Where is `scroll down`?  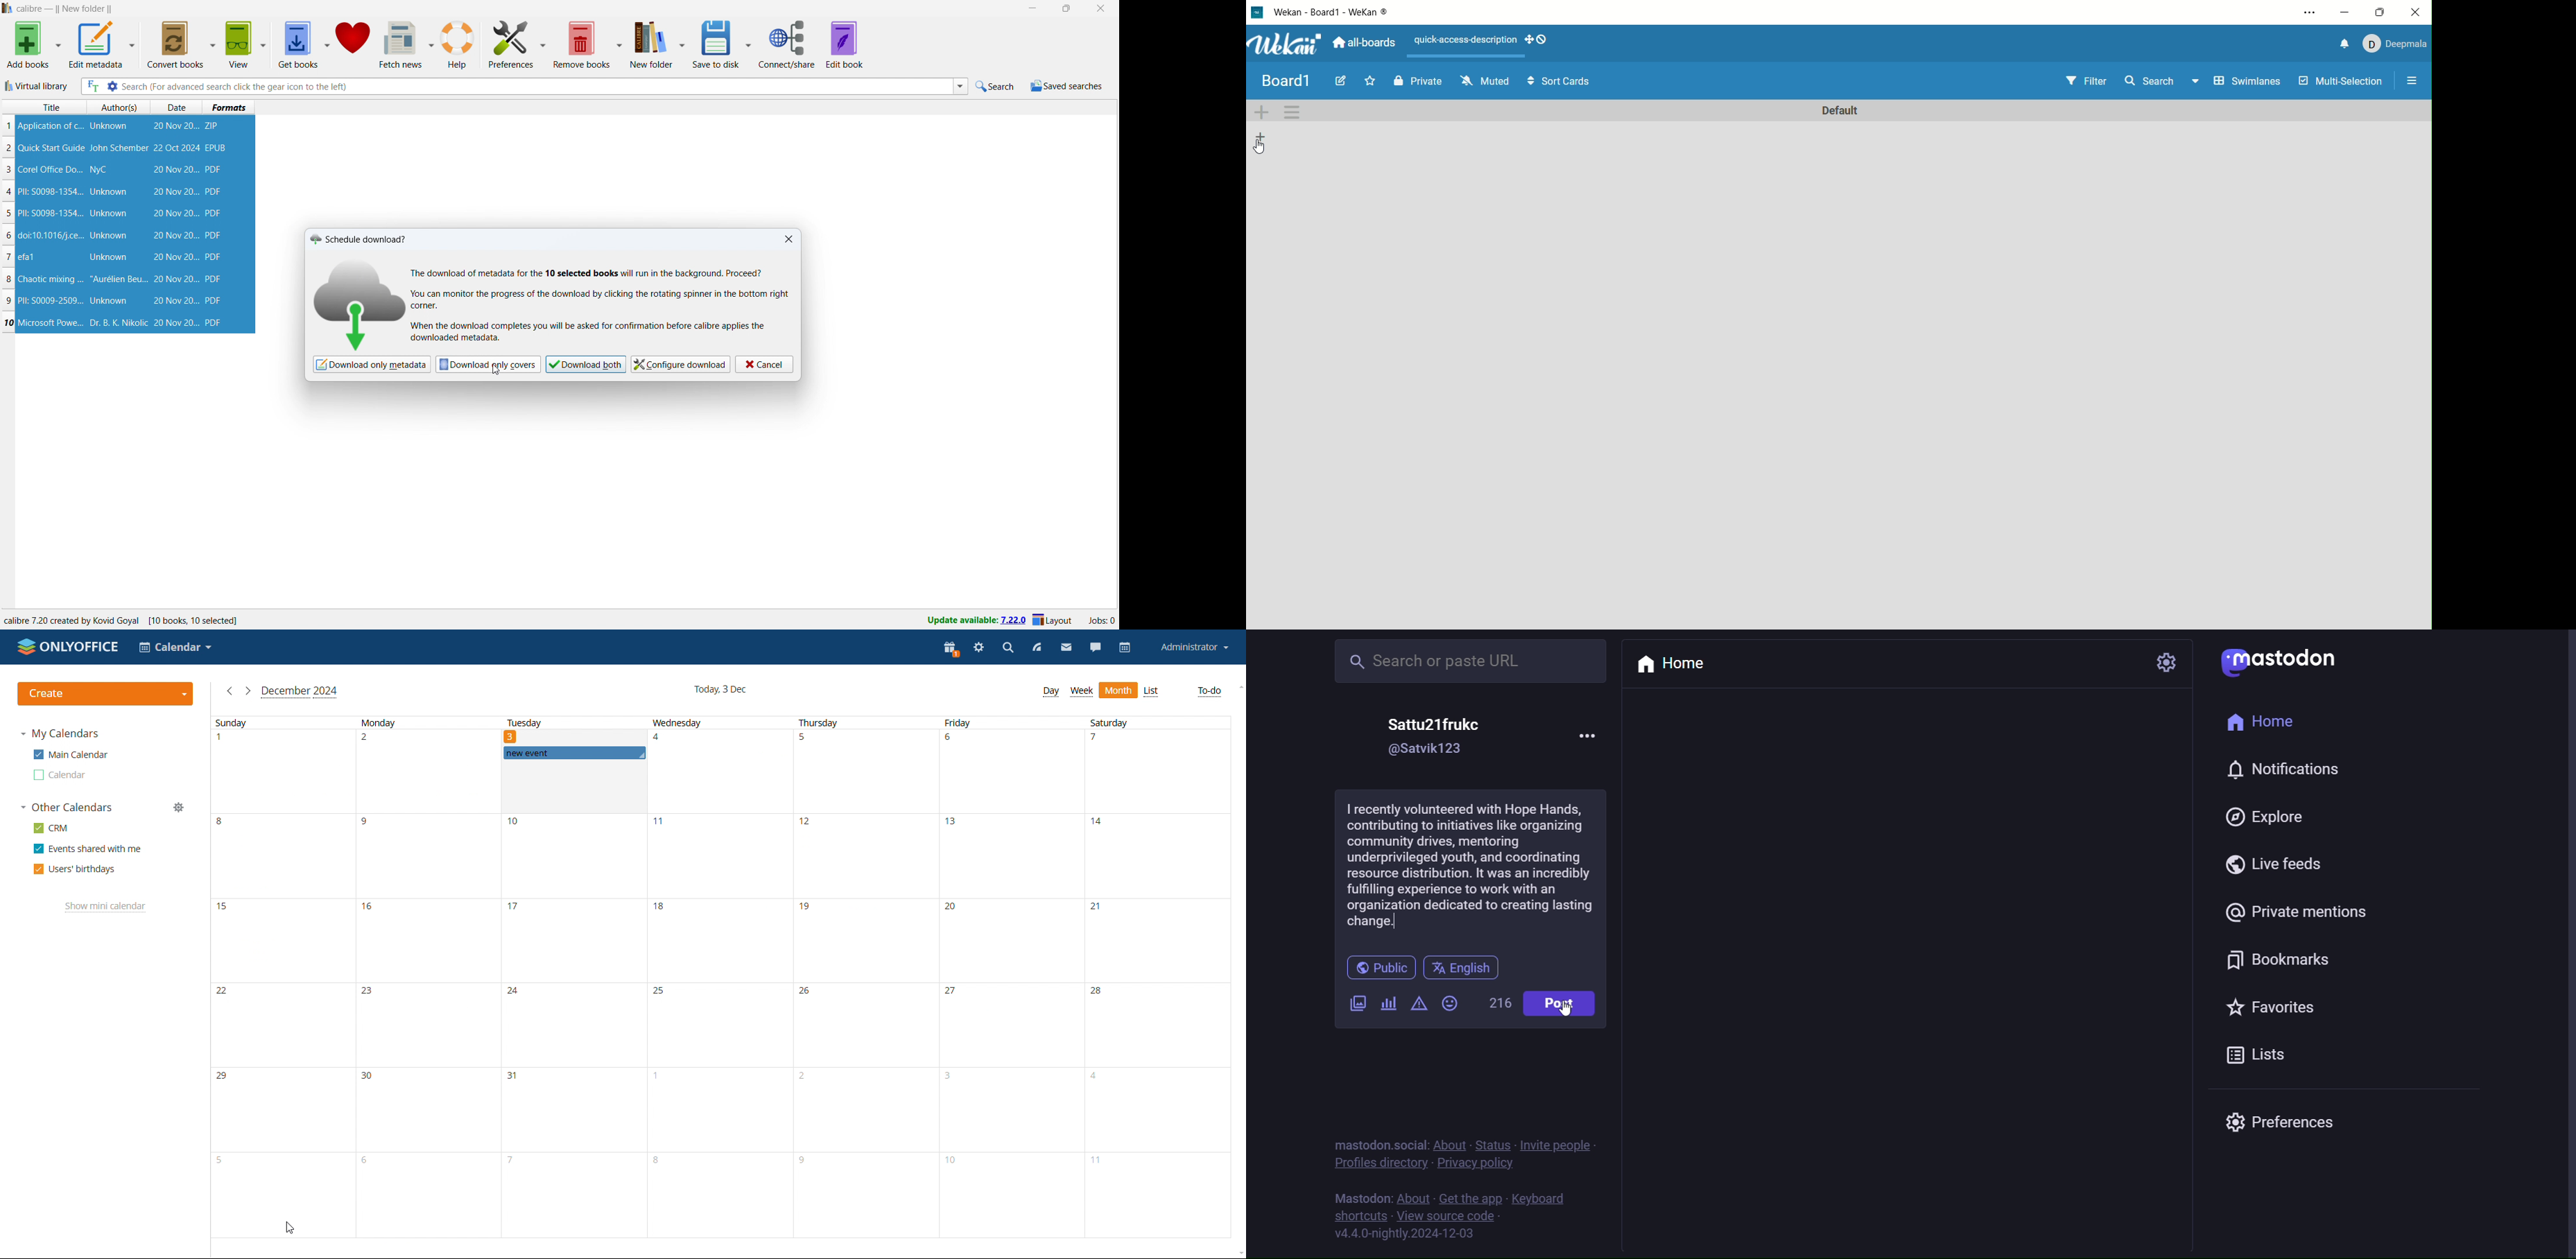 scroll down is located at coordinates (1238, 1254).